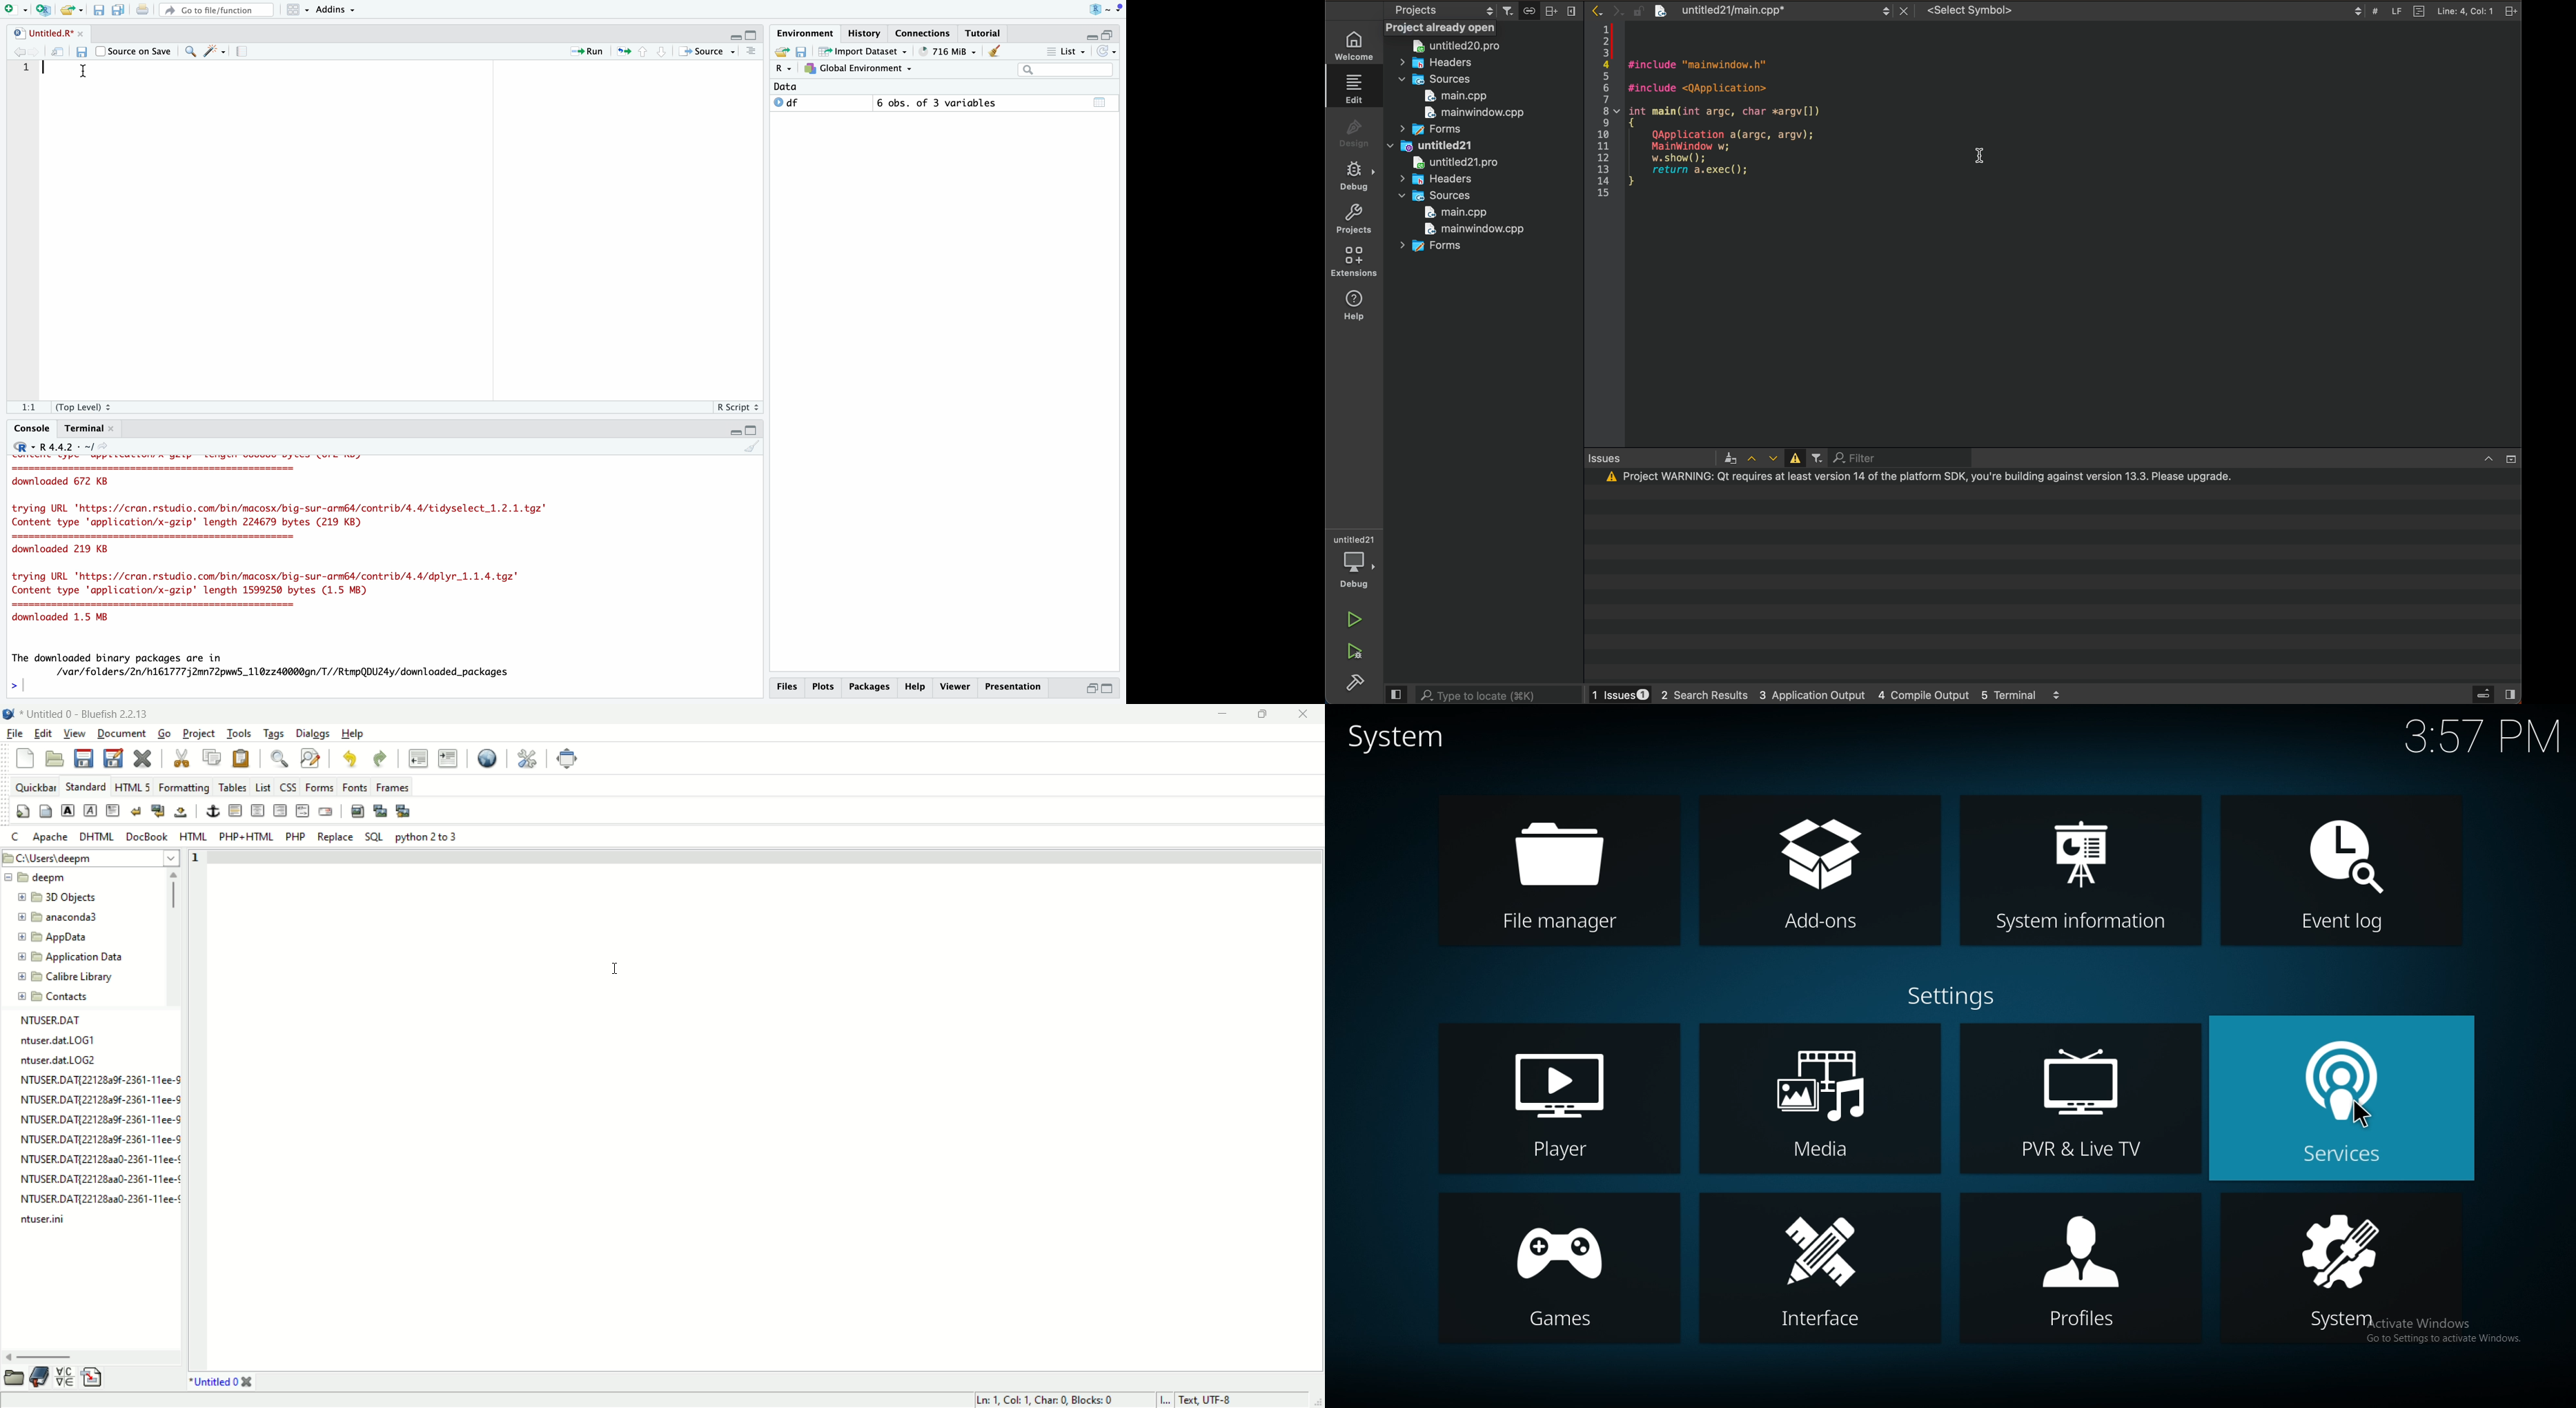  I want to click on untitled, so click(1356, 537).